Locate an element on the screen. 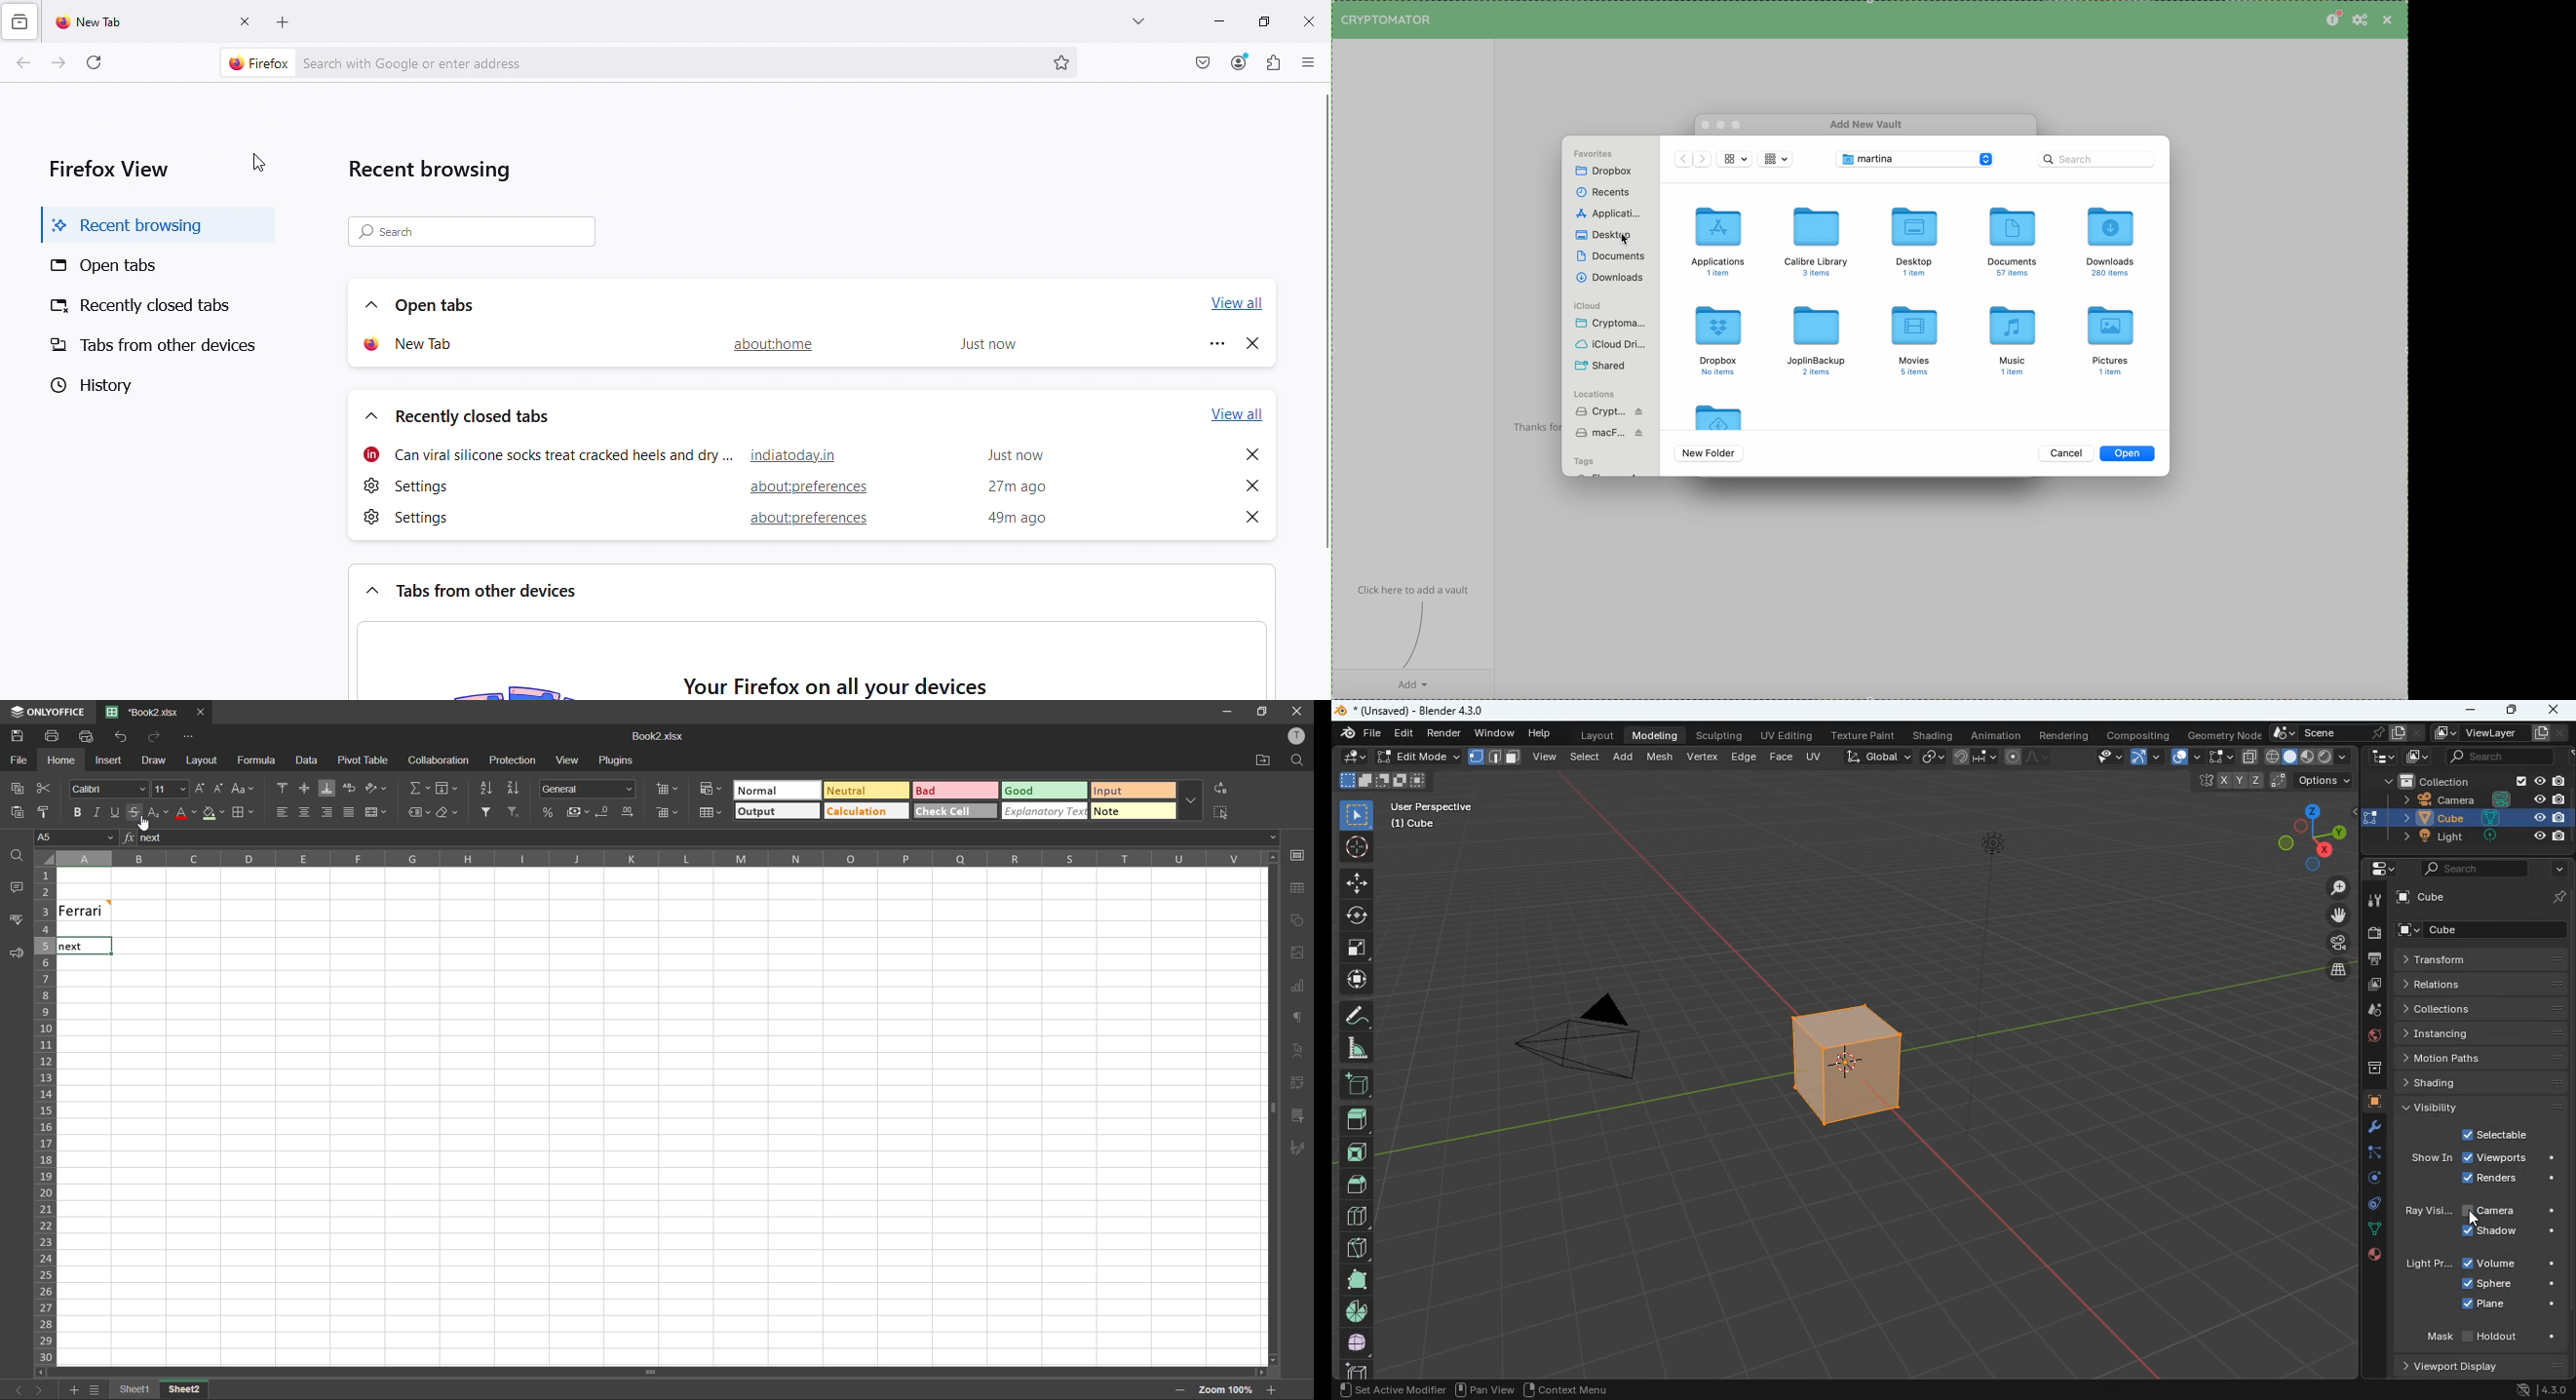 Image resolution: width=2576 pixels, height=1400 pixels. layout is located at coordinates (1593, 736).